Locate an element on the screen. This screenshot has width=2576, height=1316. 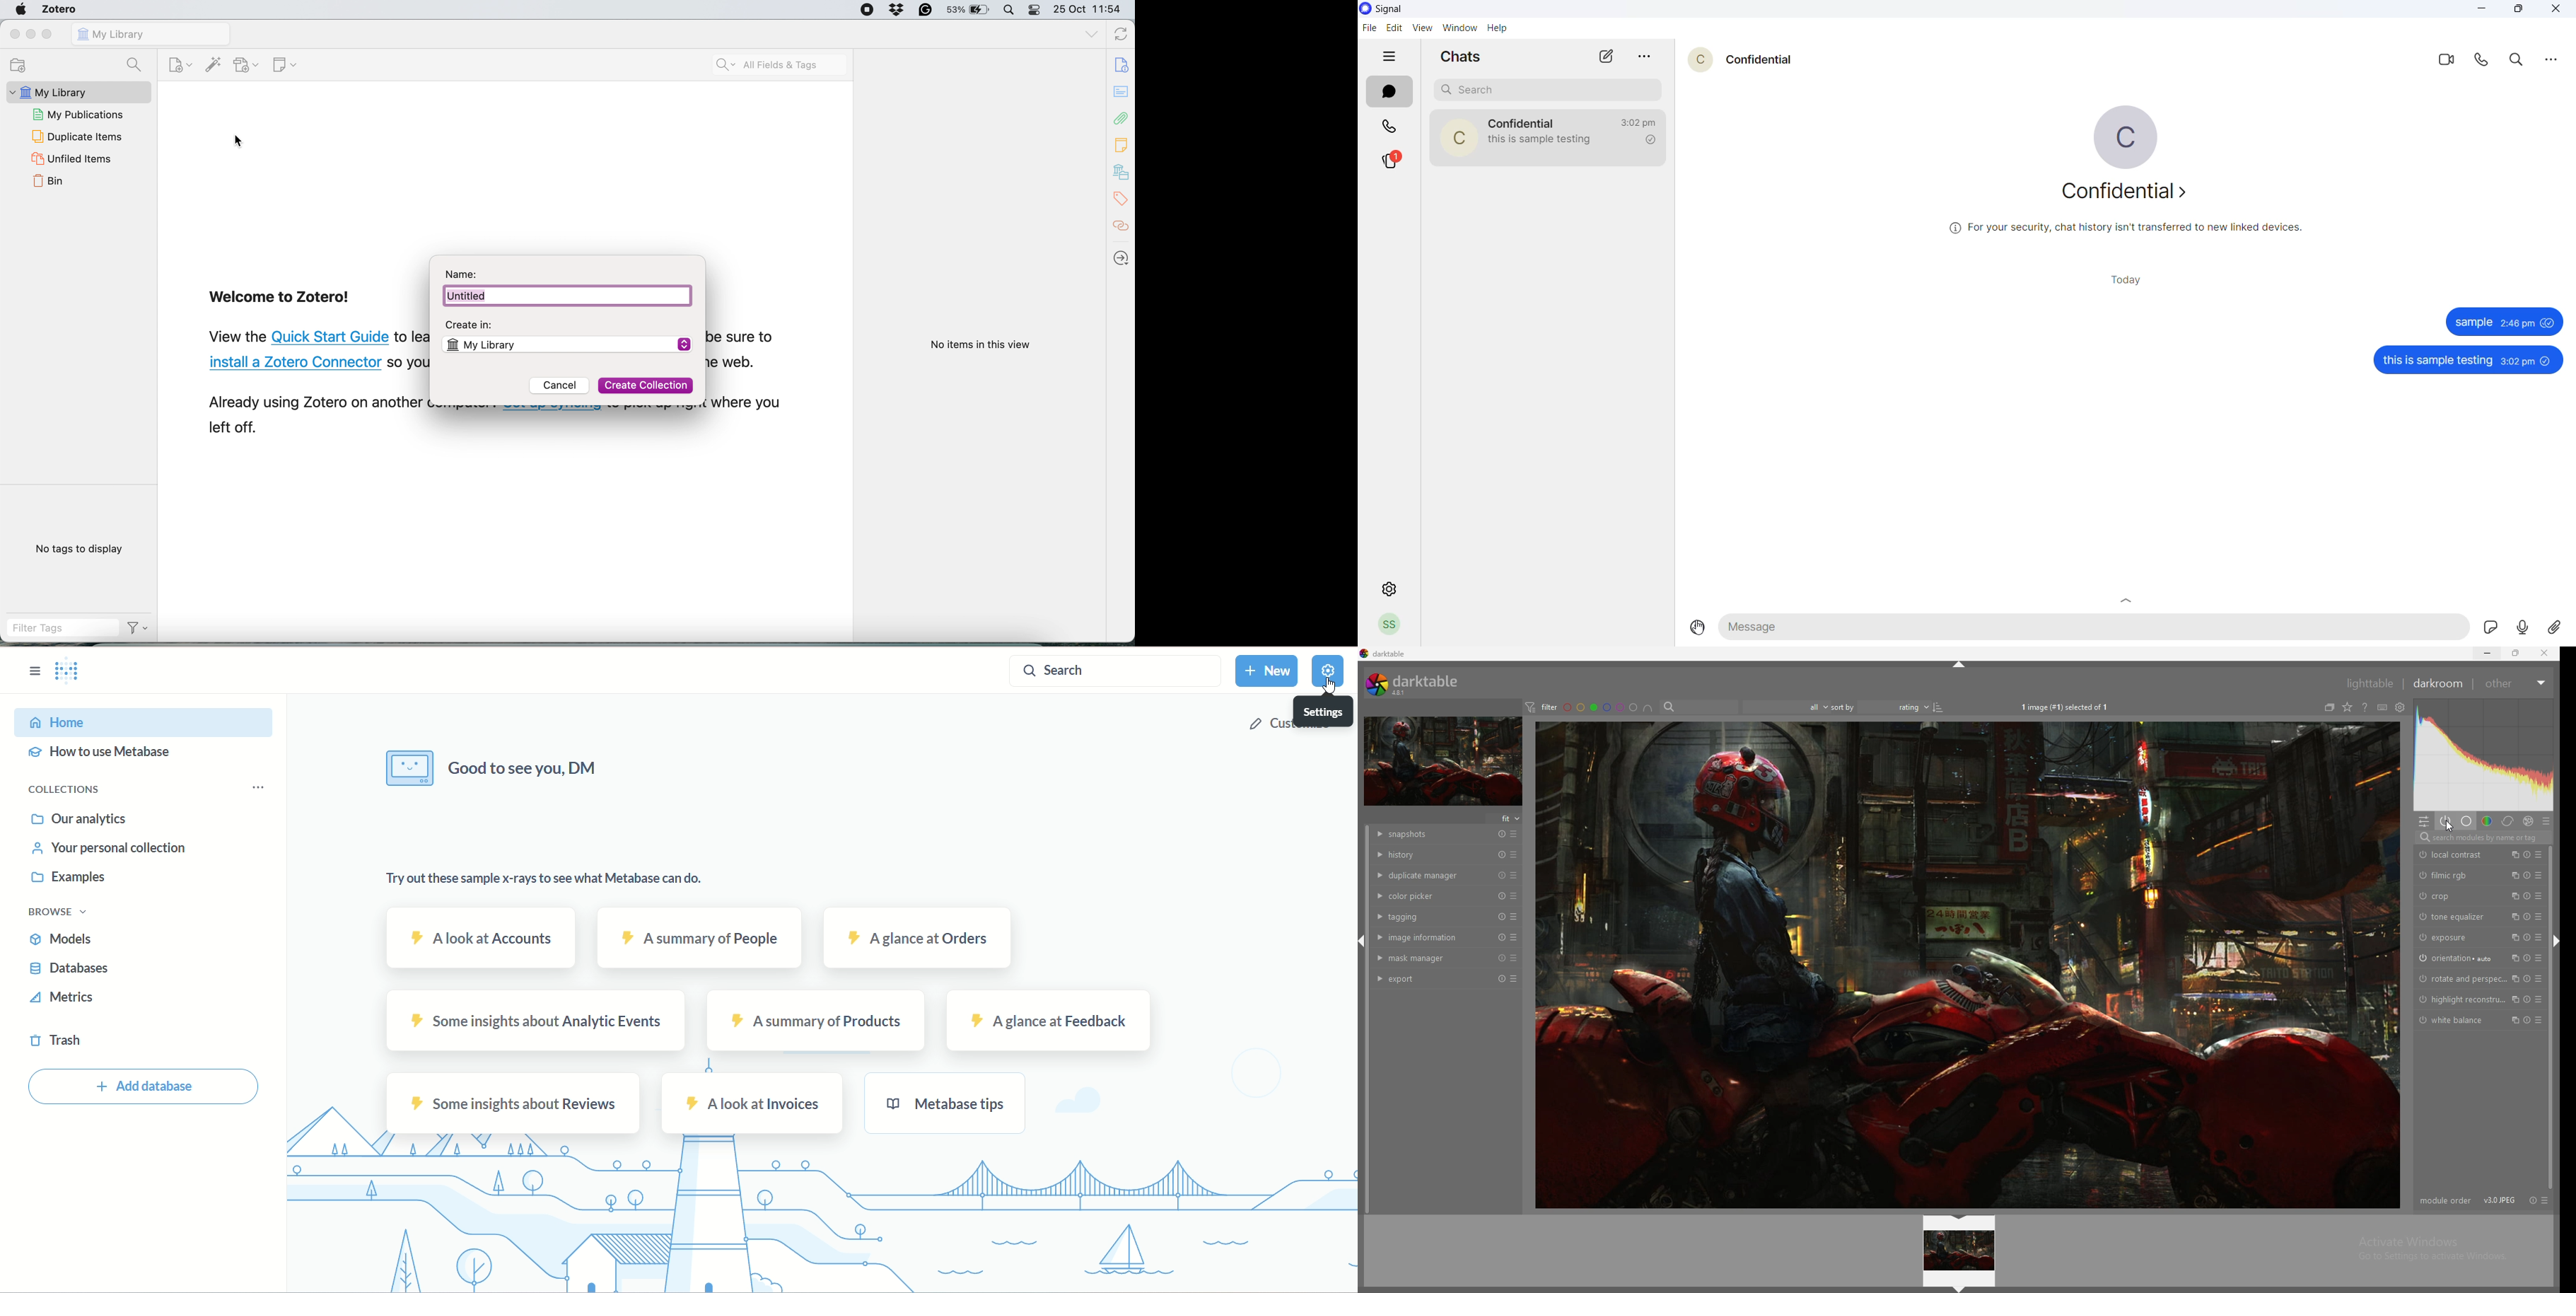
see online help is located at coordinates (2365, 707).